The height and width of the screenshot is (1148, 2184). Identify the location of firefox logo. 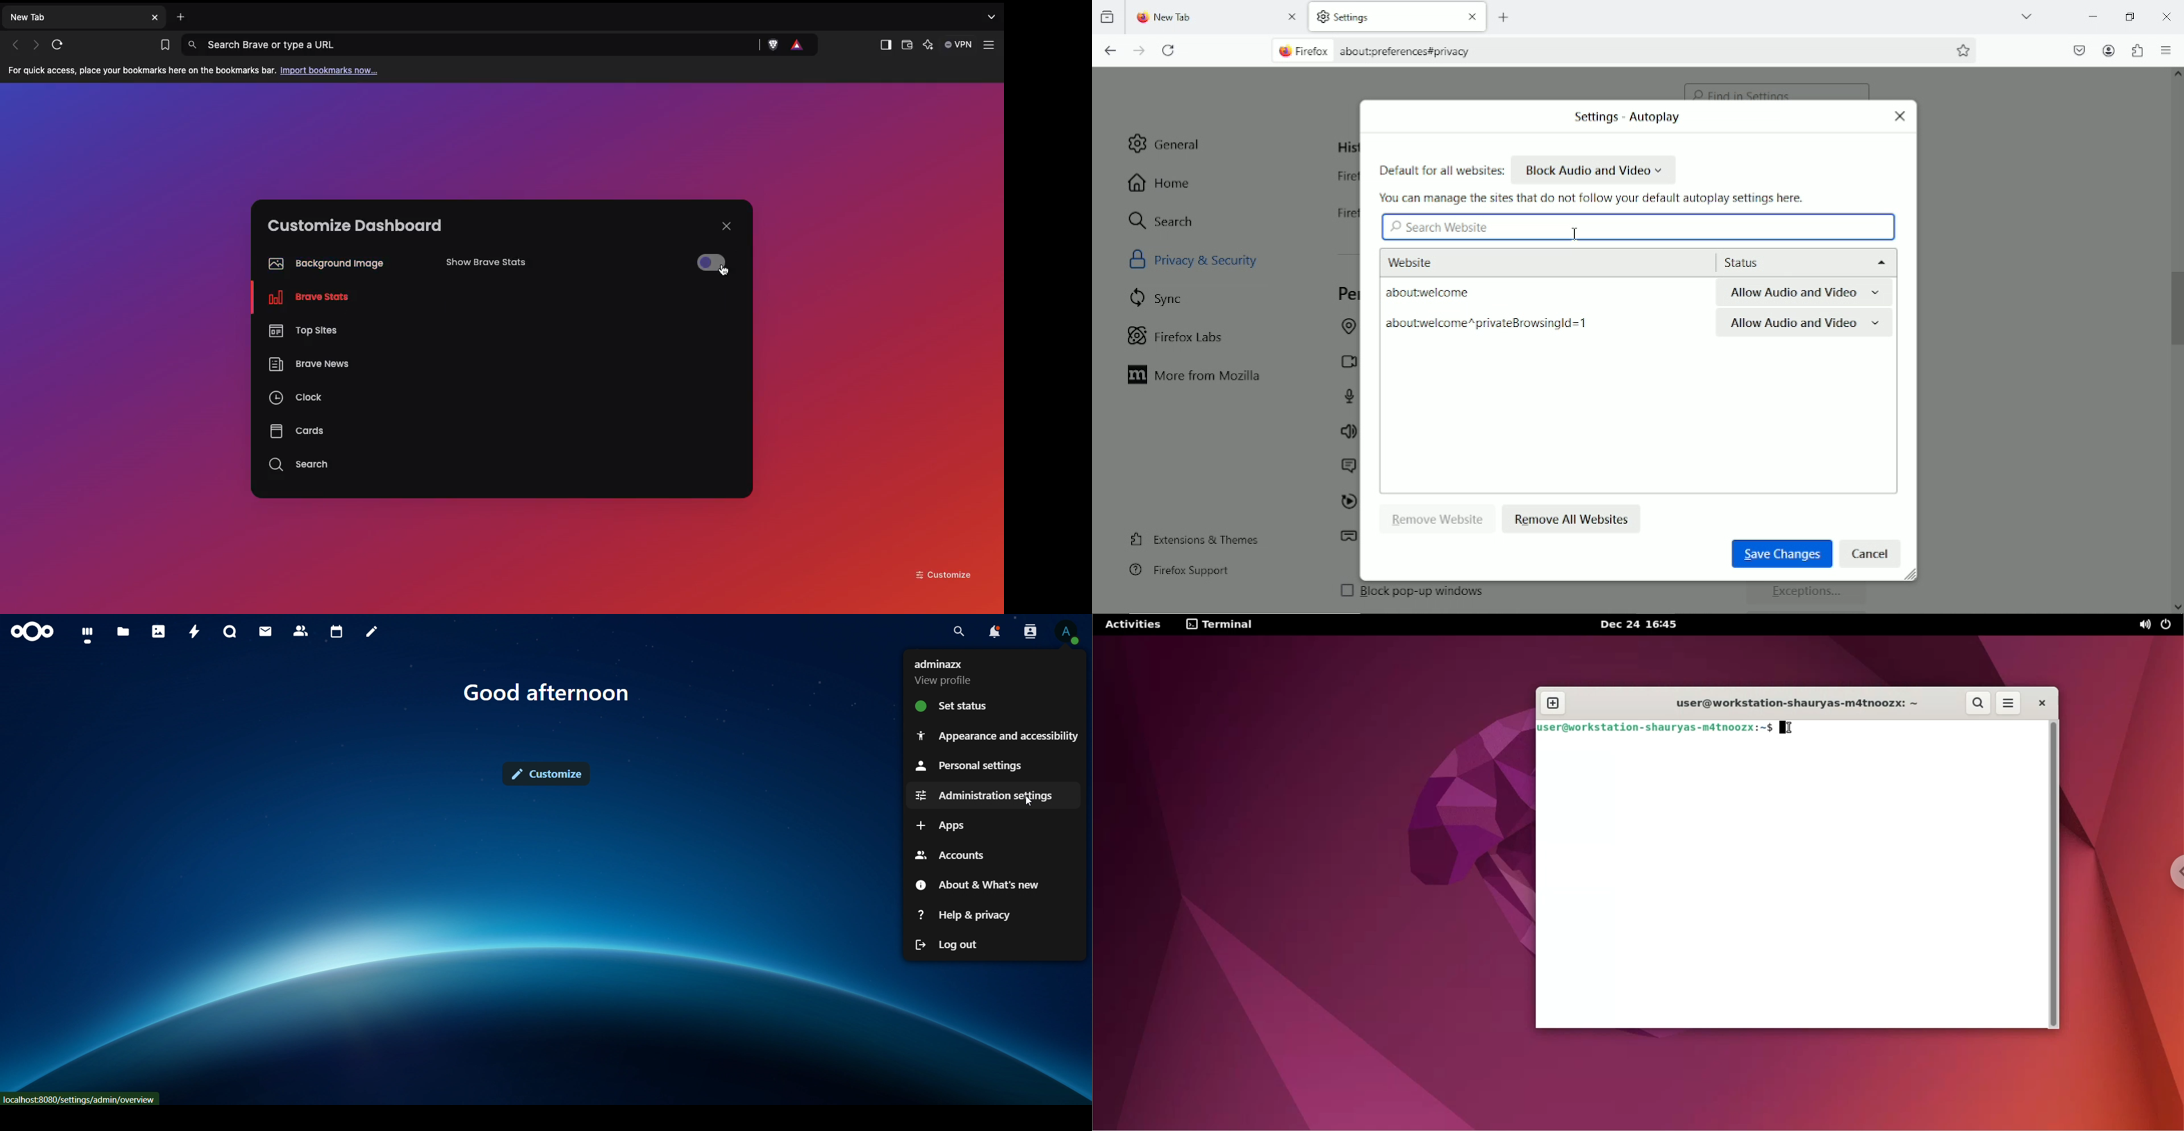
(1283, 52).